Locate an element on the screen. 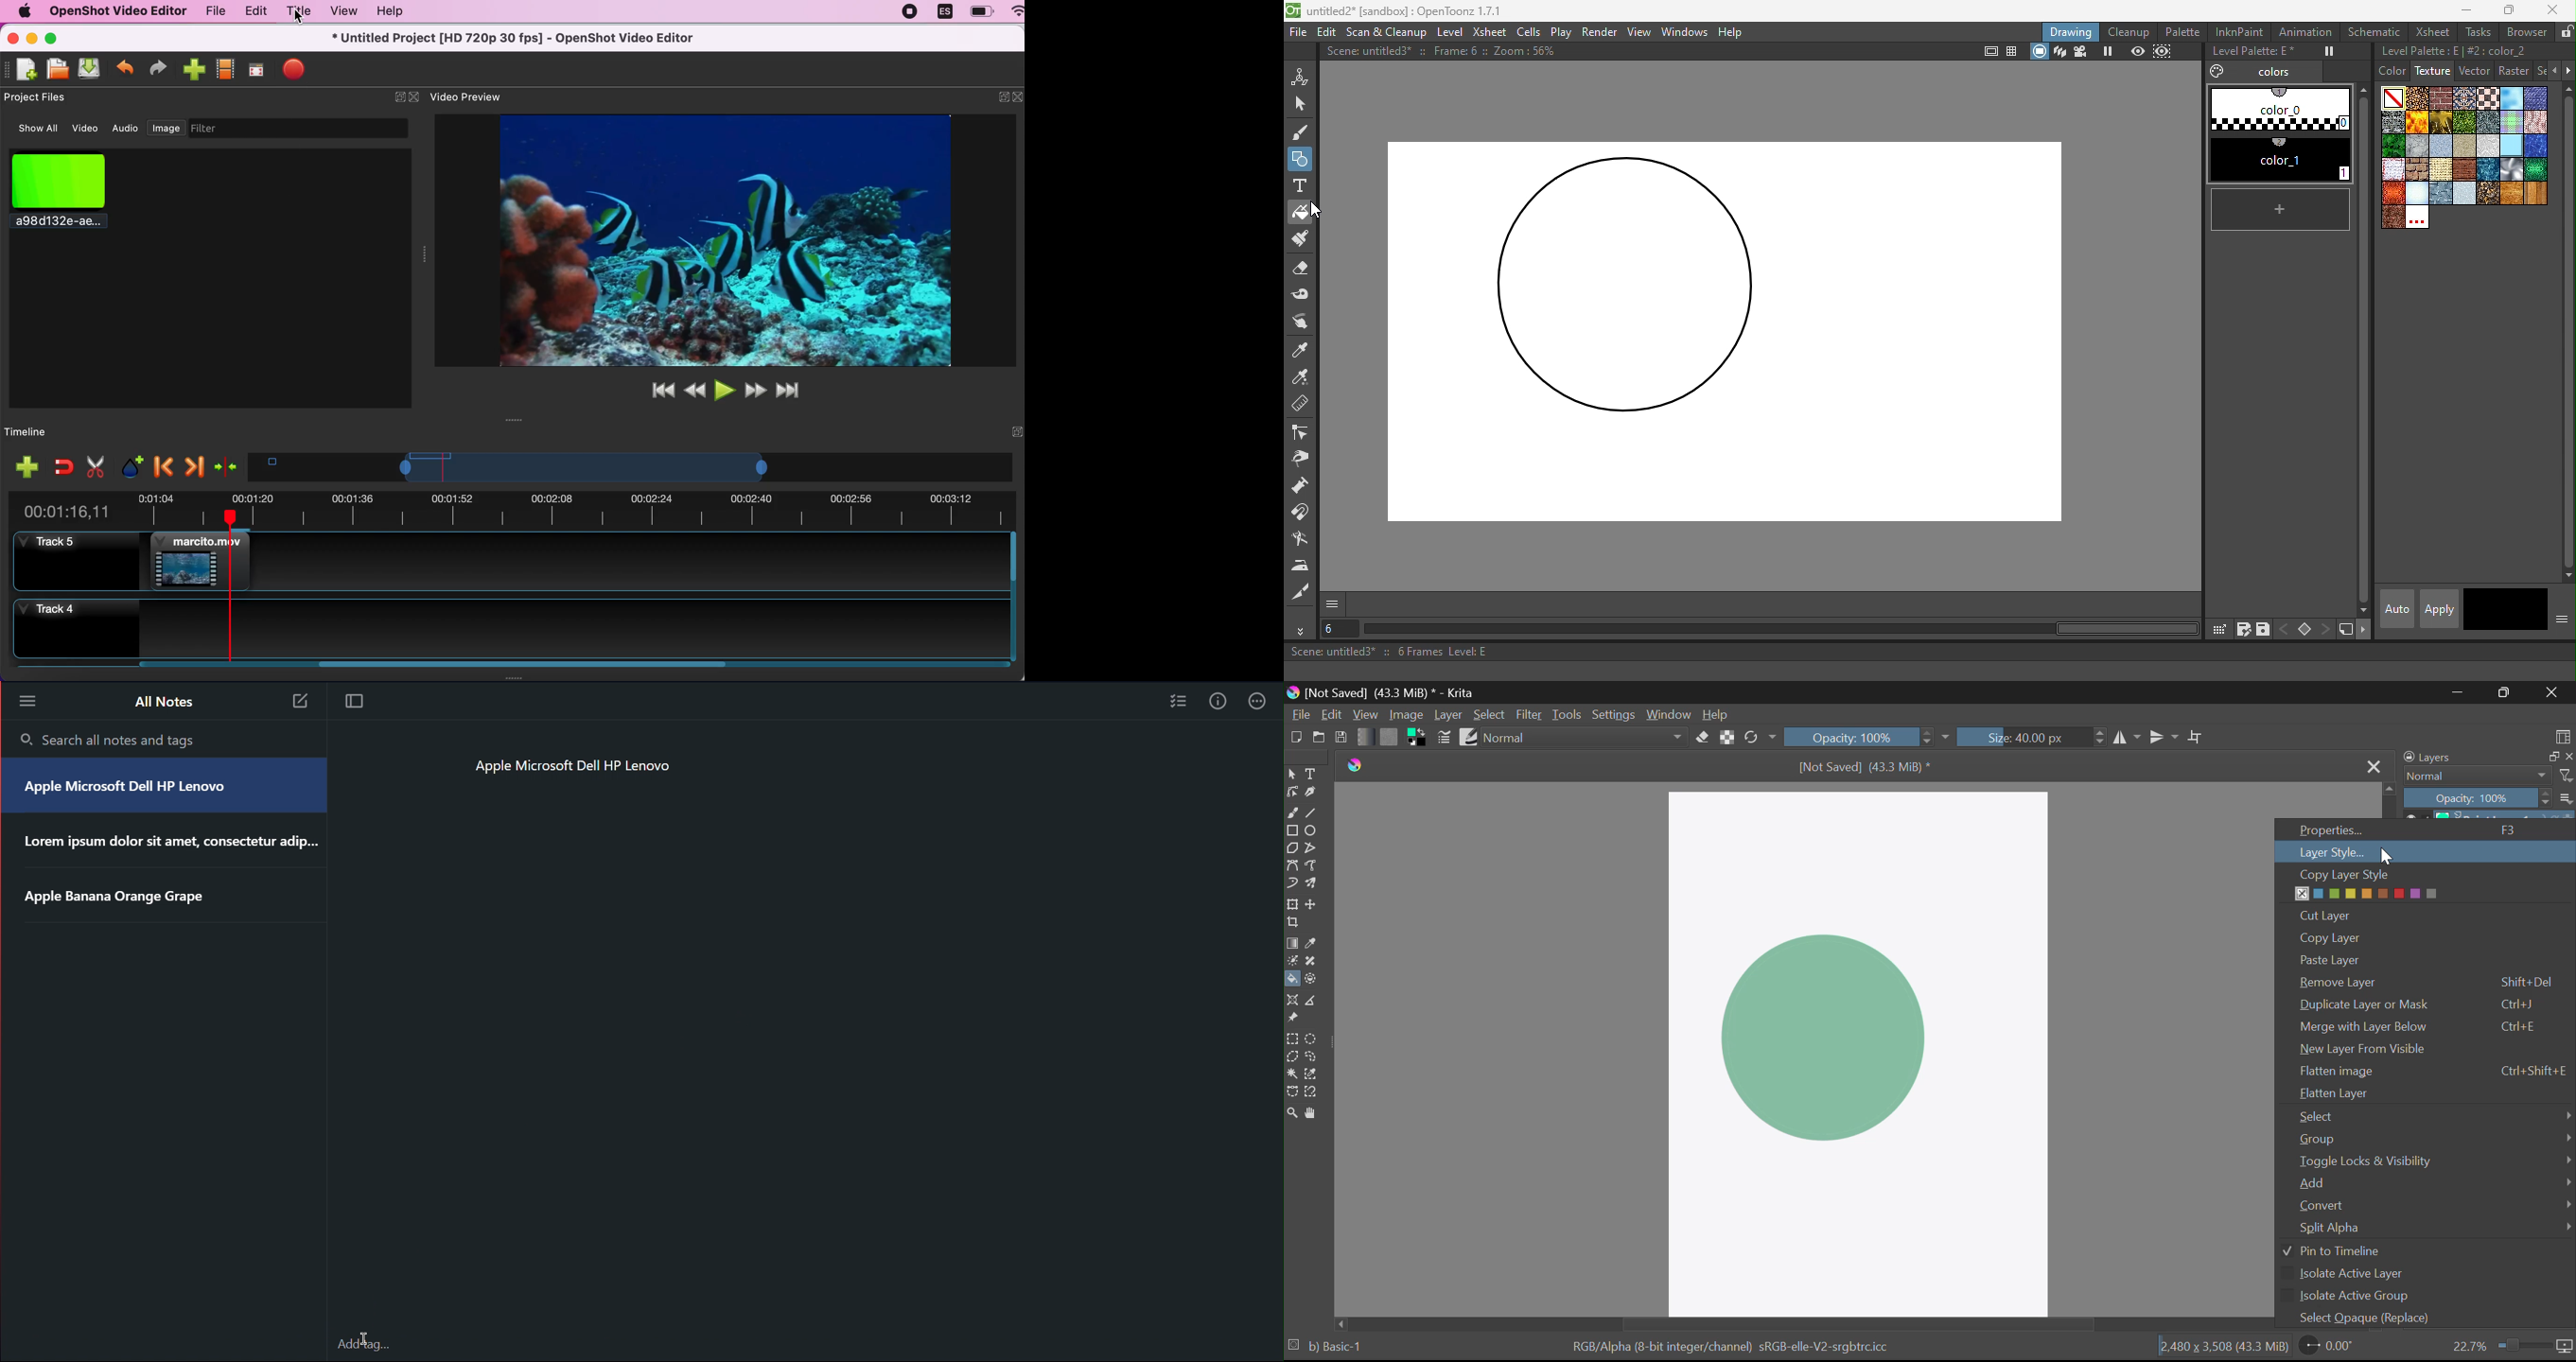 The image size is (2576, 1372). Magnet tool is located at coordinates (1301, 514).